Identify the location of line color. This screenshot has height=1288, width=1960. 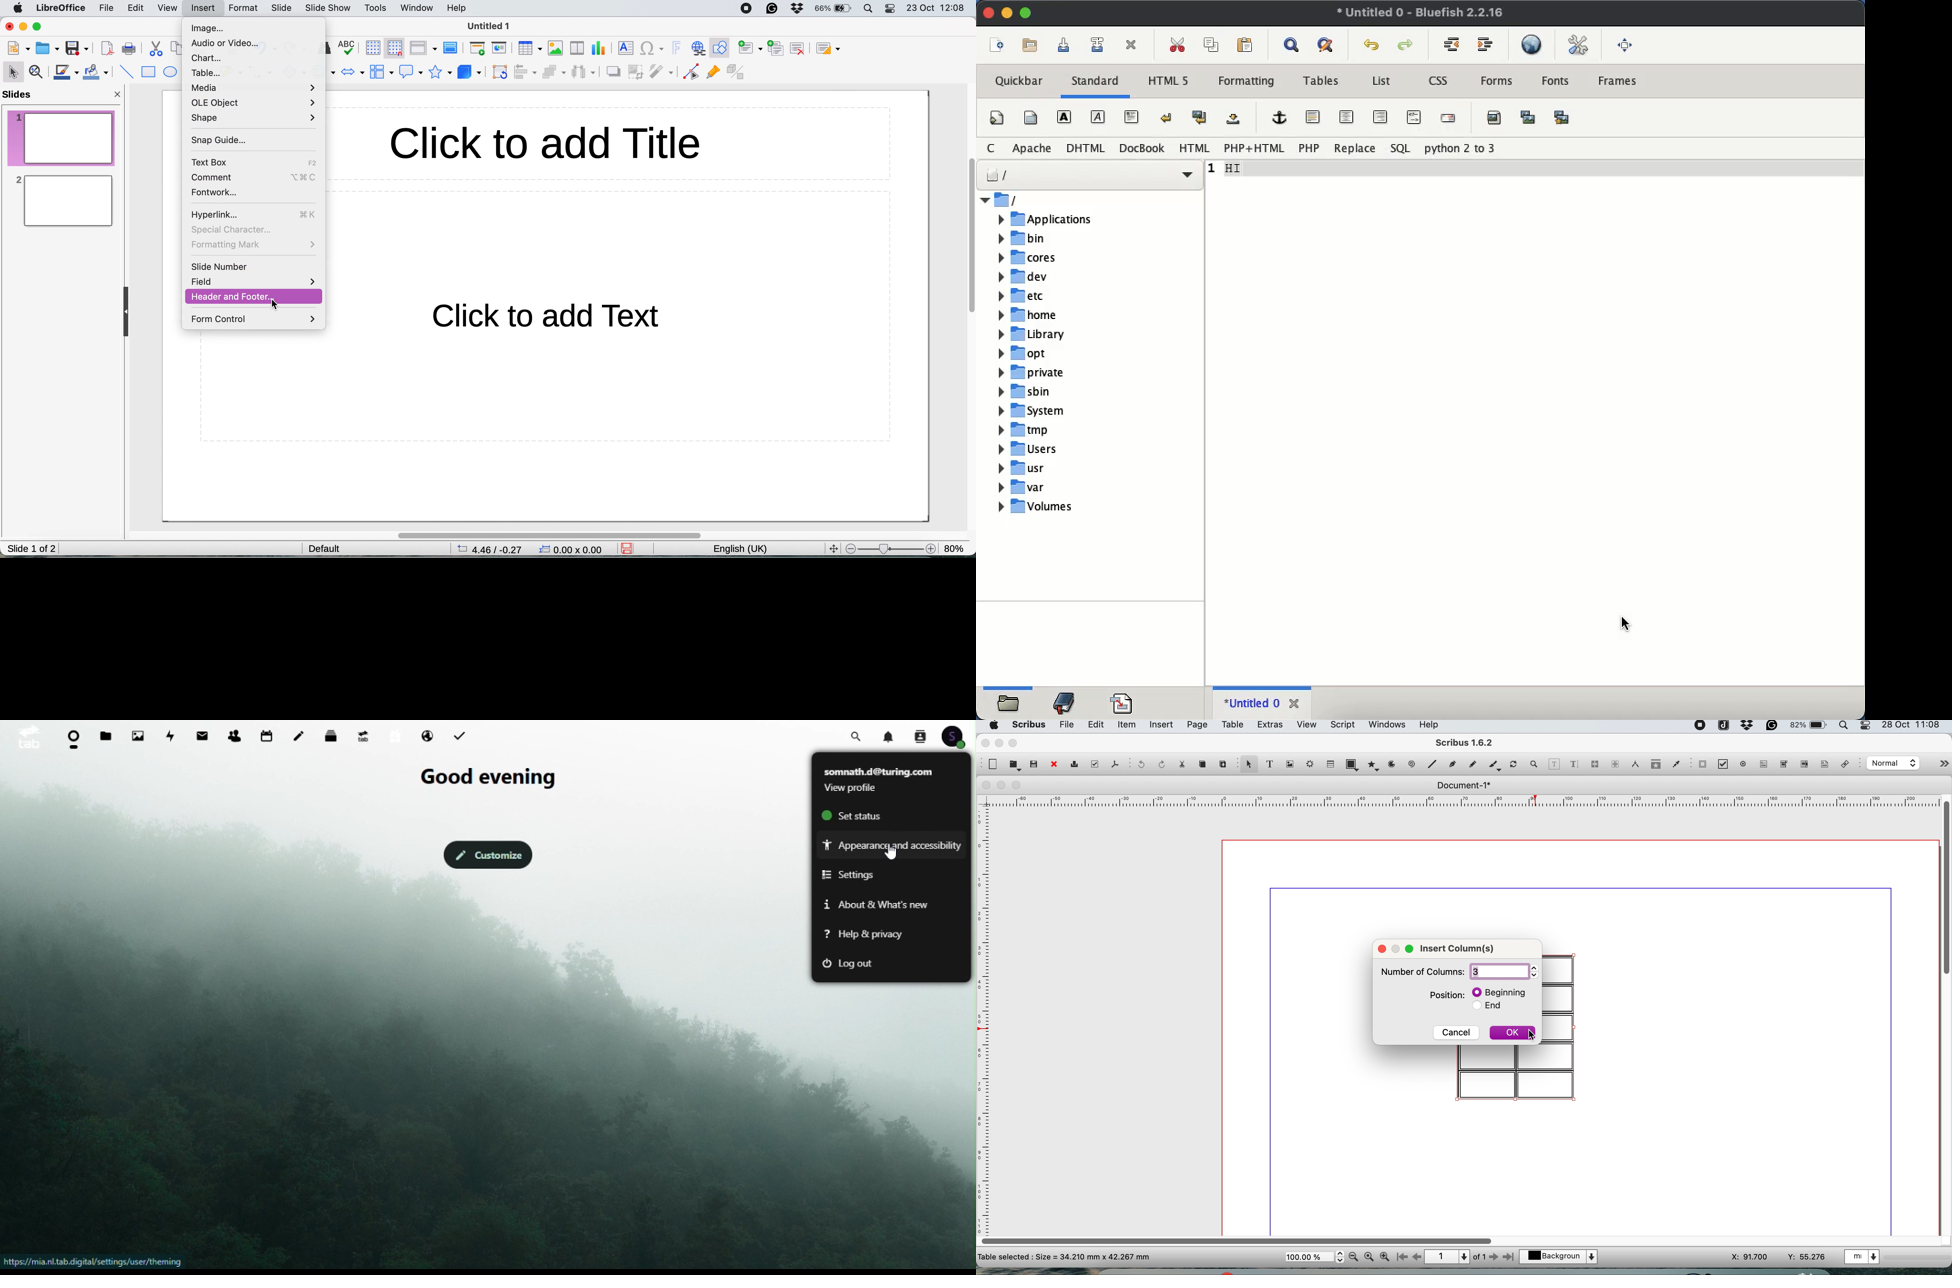
(66, 73).